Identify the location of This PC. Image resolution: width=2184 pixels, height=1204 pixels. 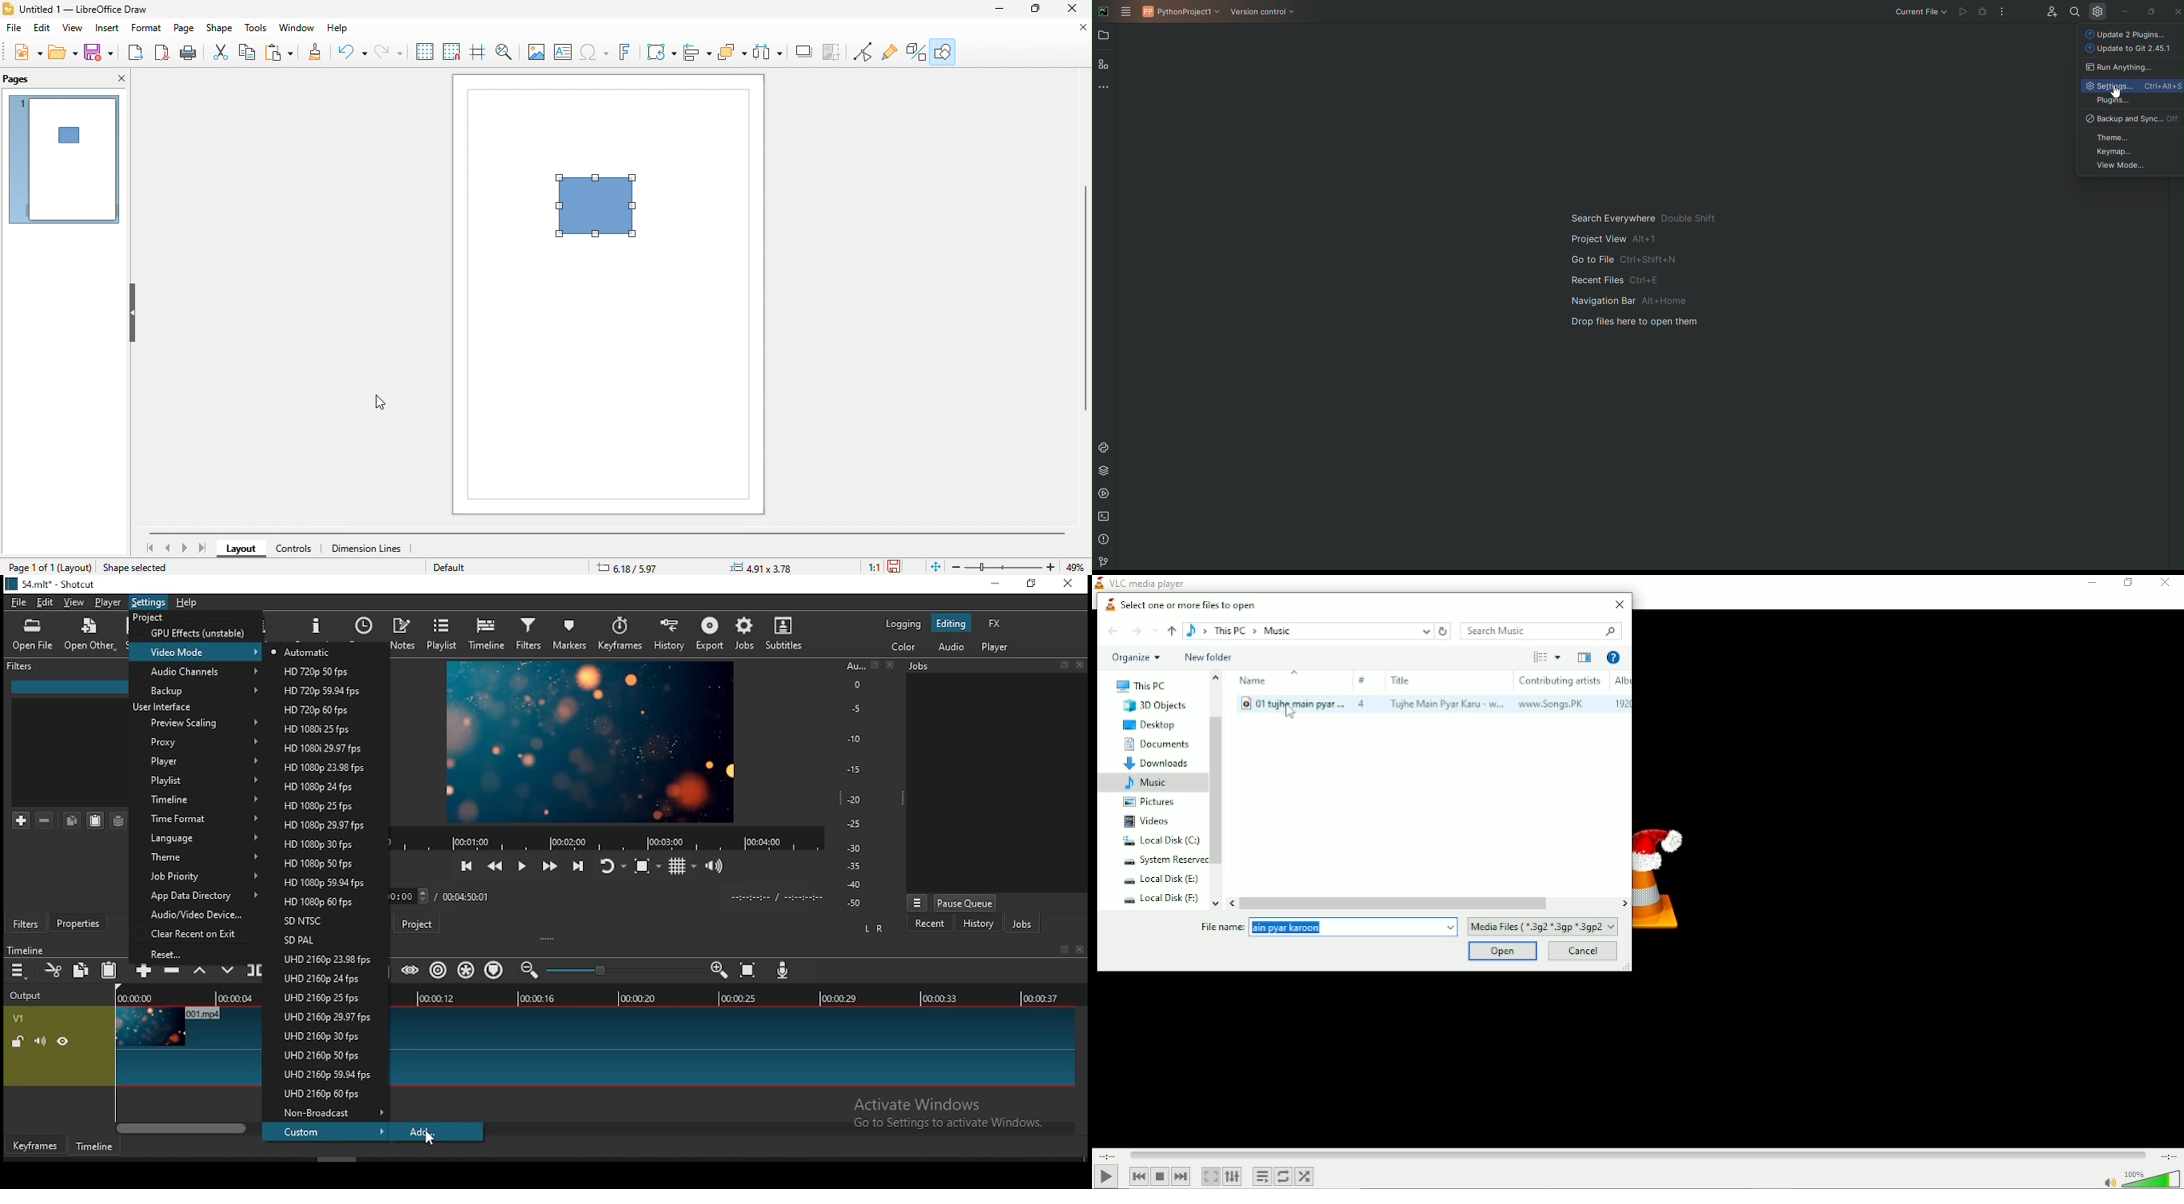
(1141, 687).